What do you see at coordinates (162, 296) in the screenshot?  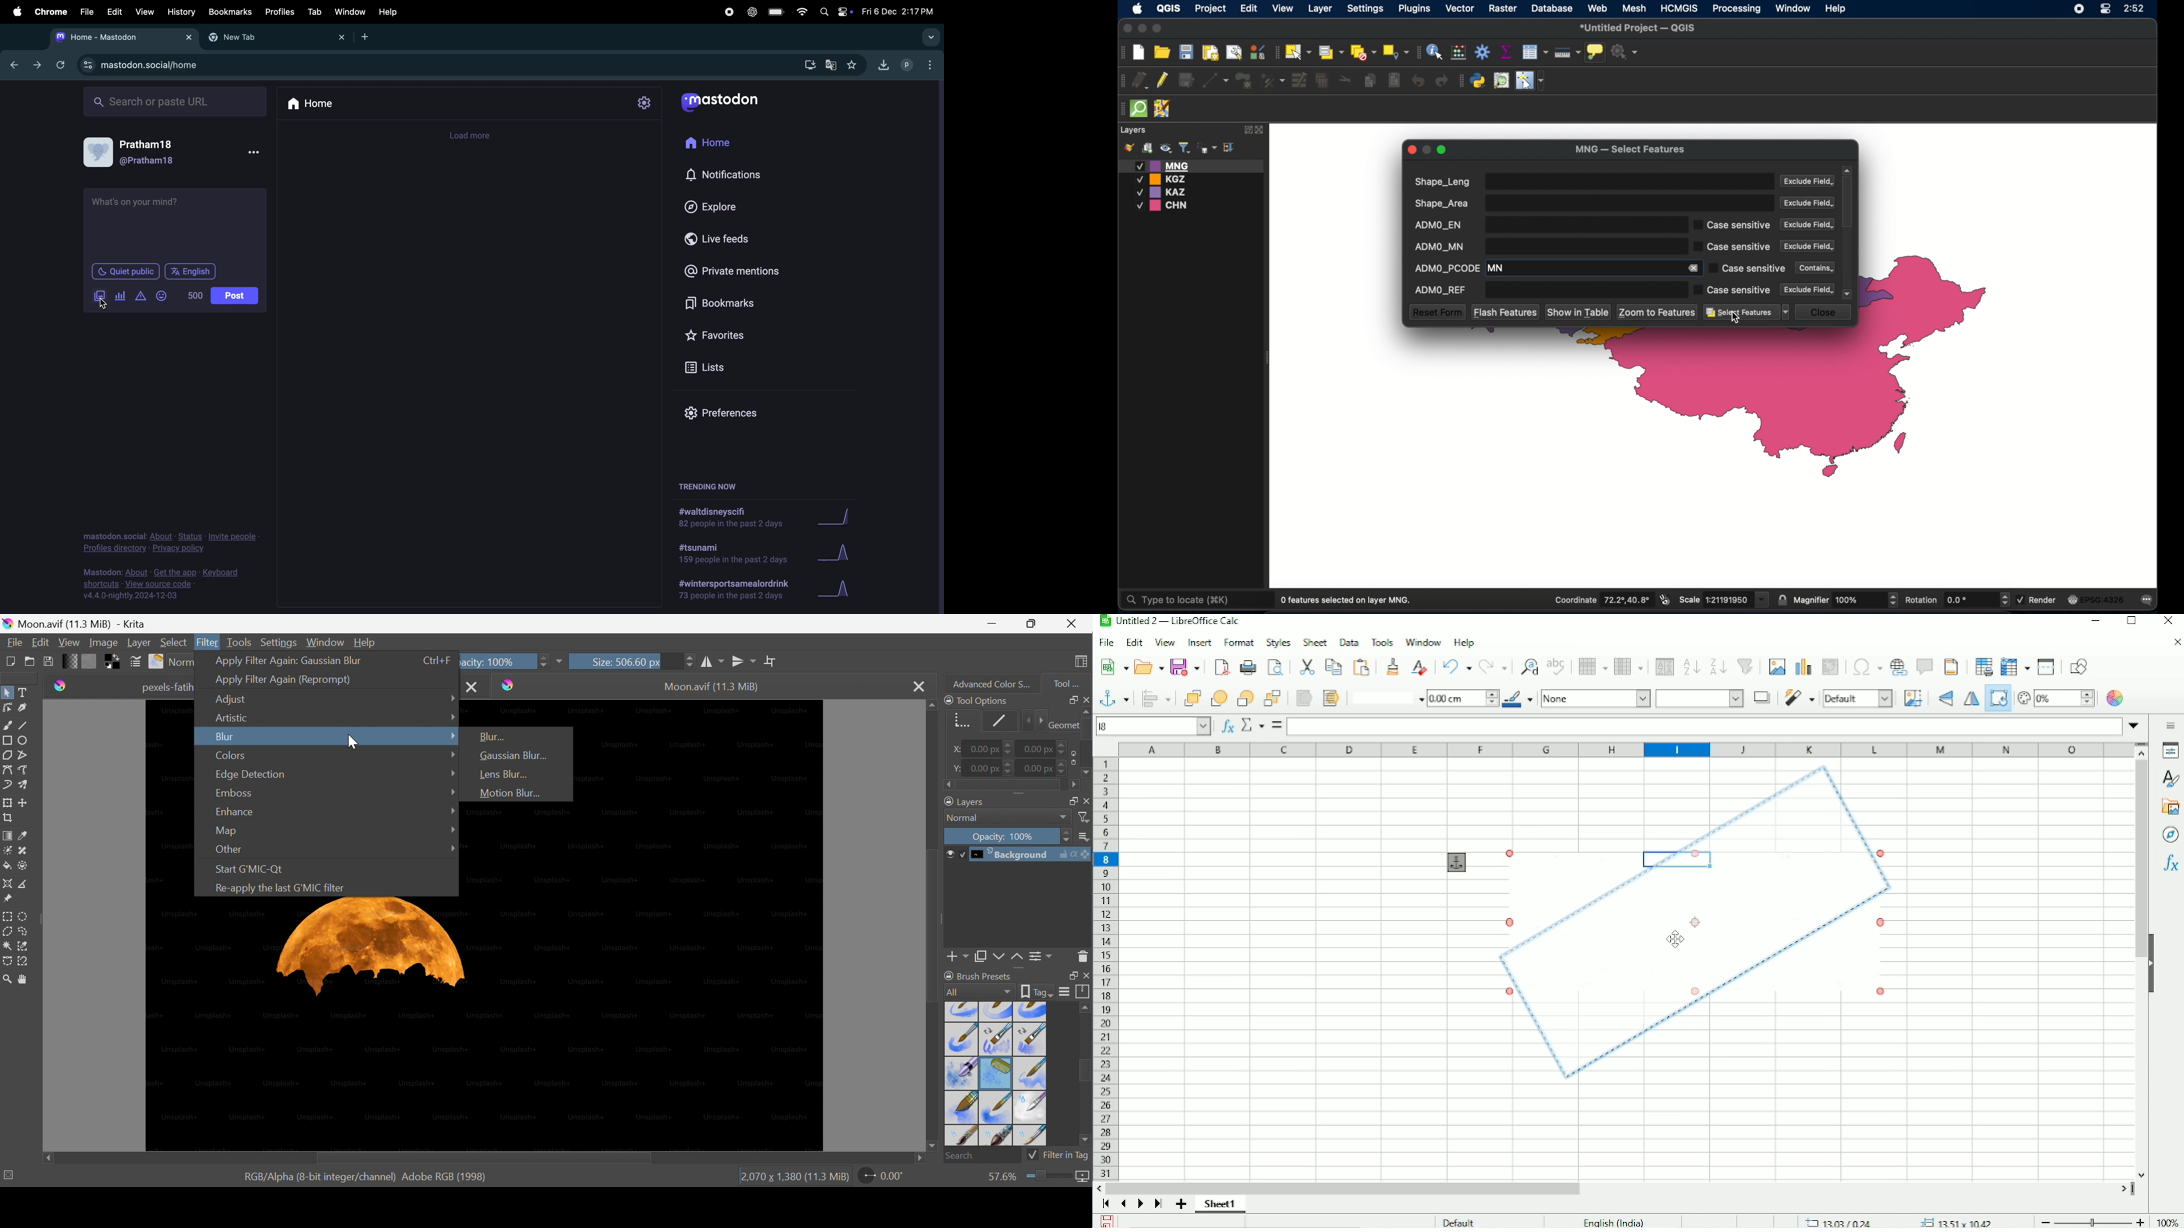 I see `Emoji` at bounding box center [162, 296].